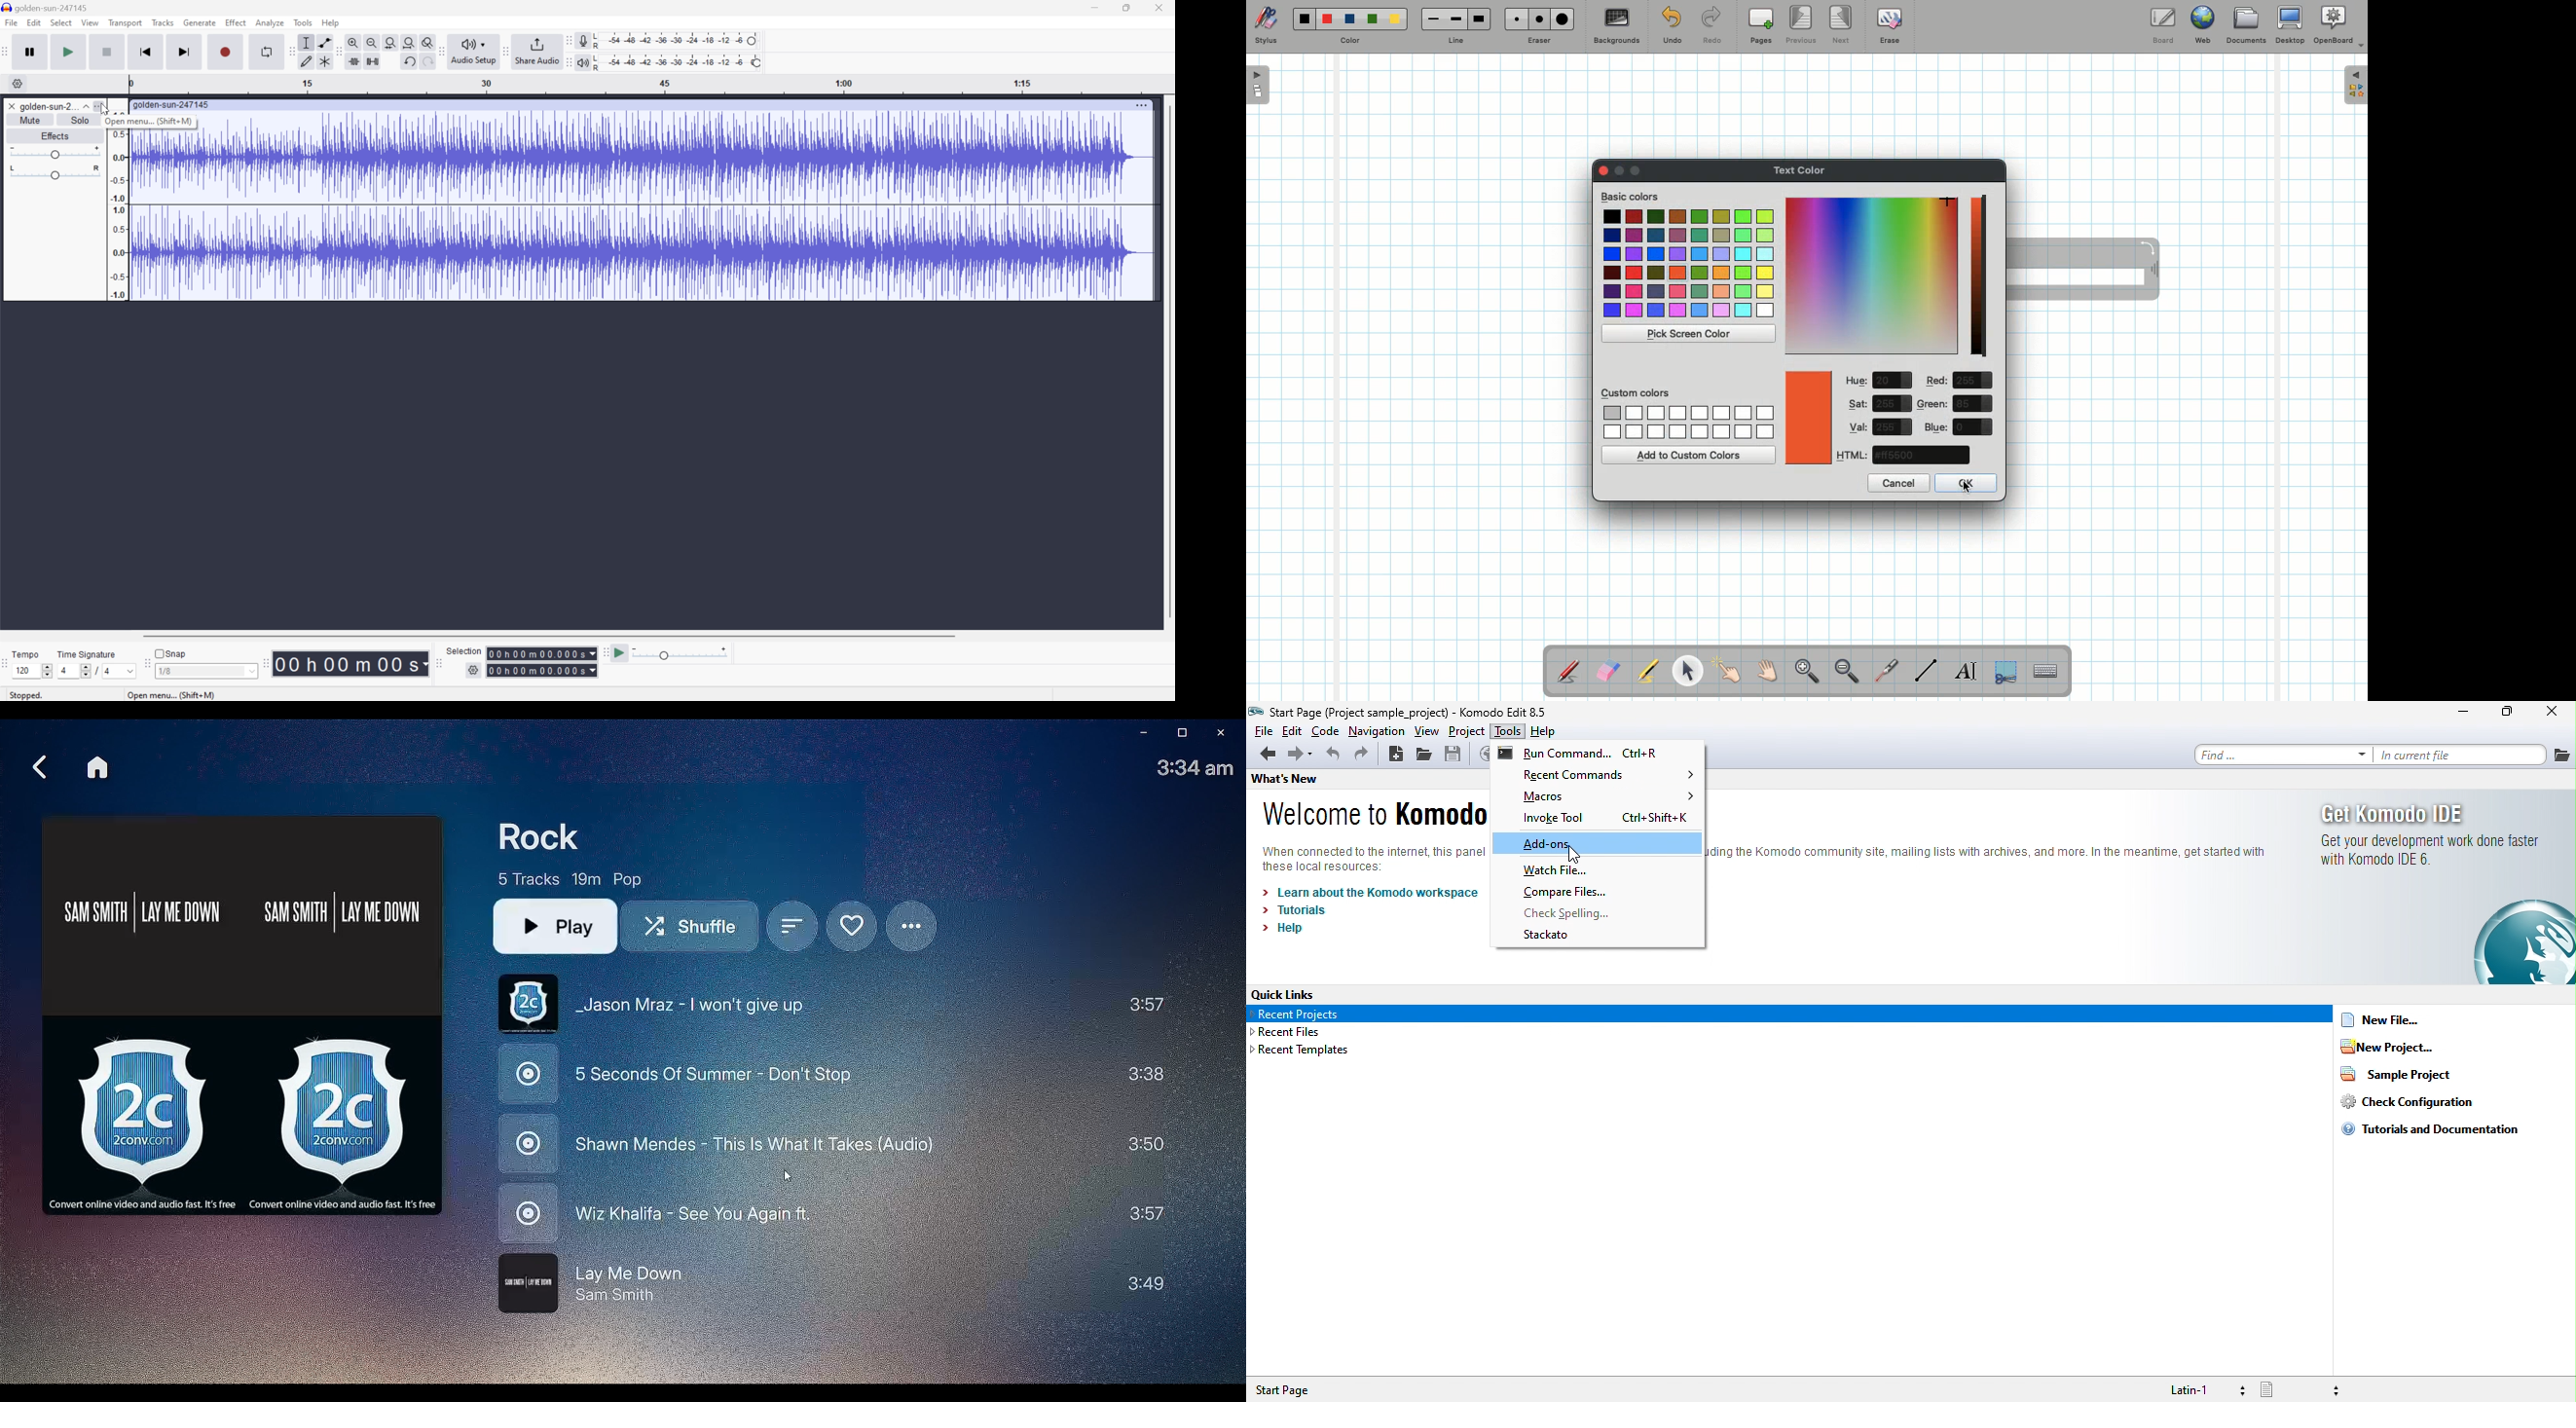 This screenshot has height=1428, width=2576. I want to click on More, so click(1142, 105).